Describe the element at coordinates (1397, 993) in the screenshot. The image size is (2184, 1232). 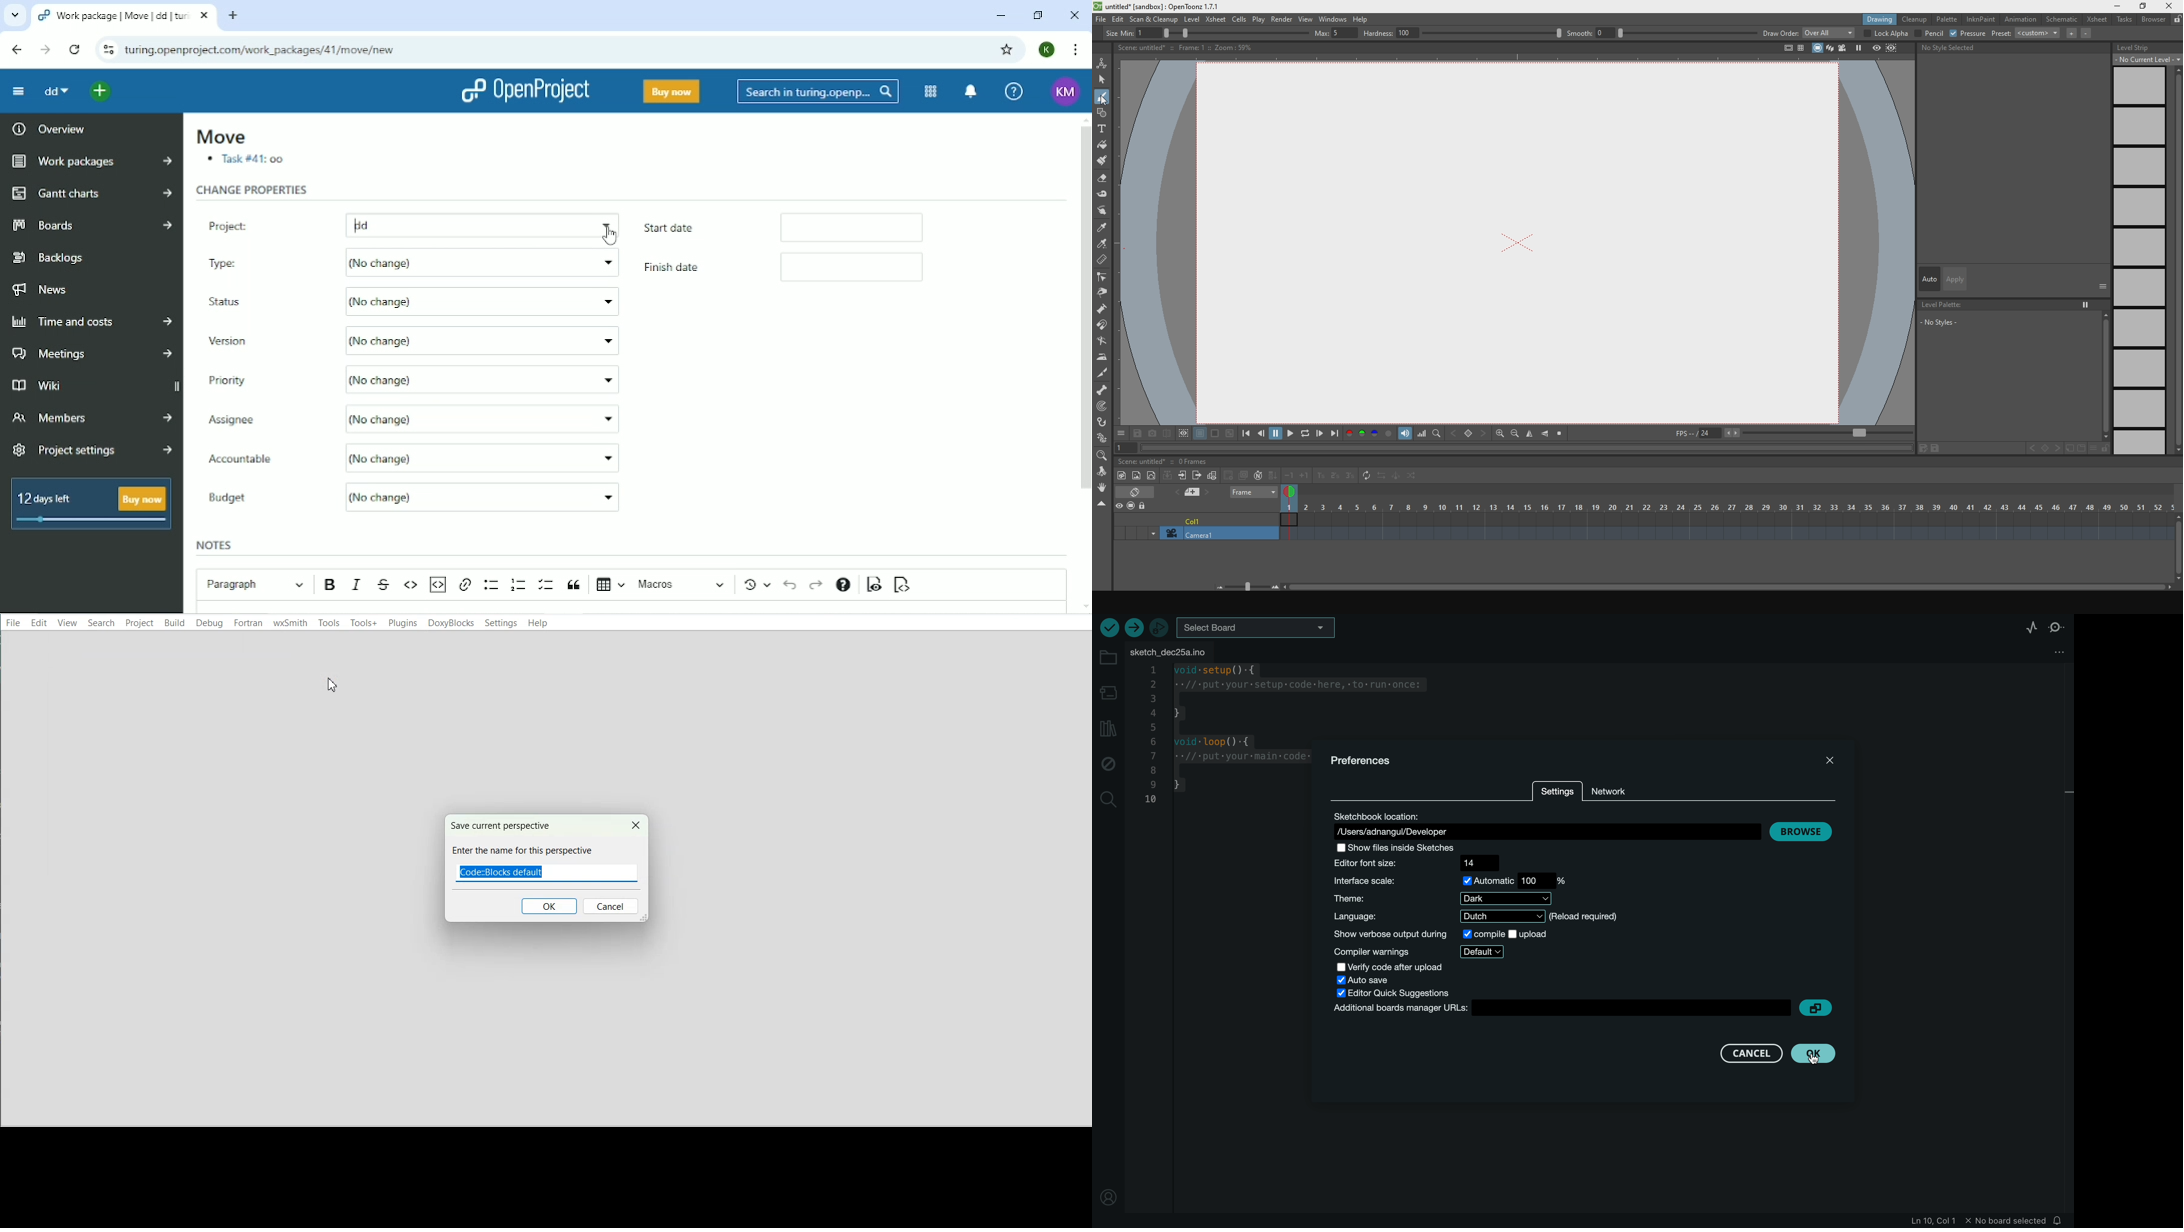
I see `editor  quick` at that location.